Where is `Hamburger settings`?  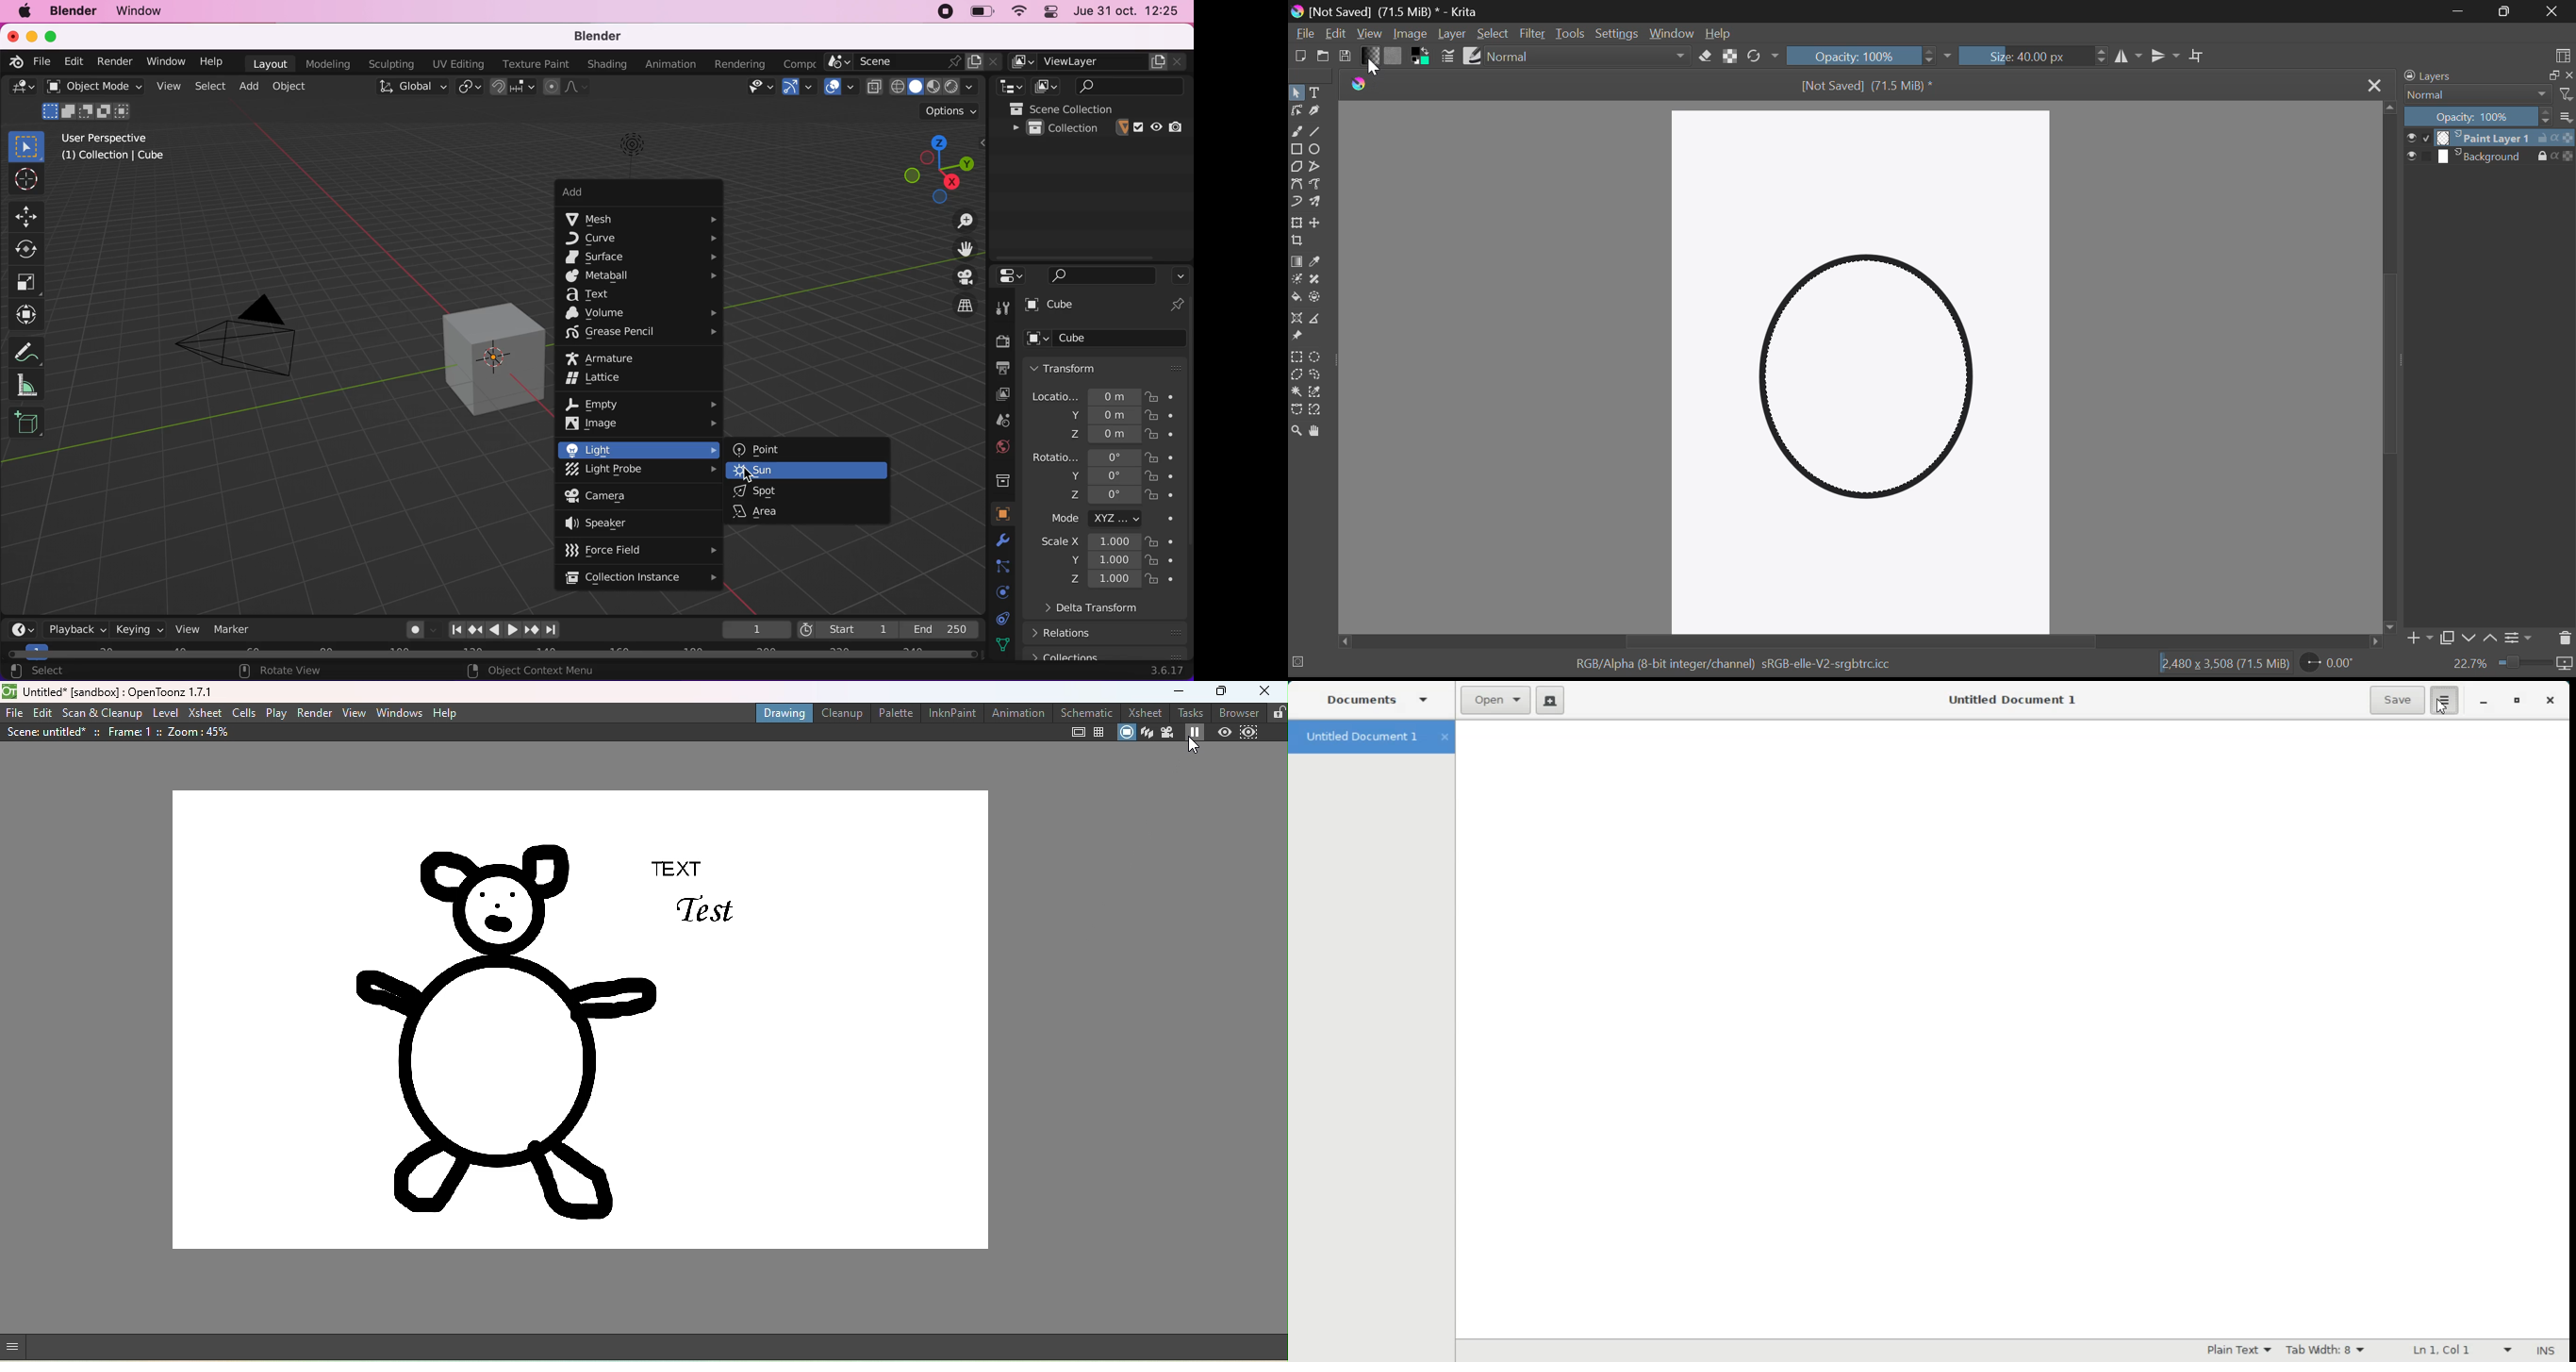
Hamburger settings is located at coordinates (2445, 700).